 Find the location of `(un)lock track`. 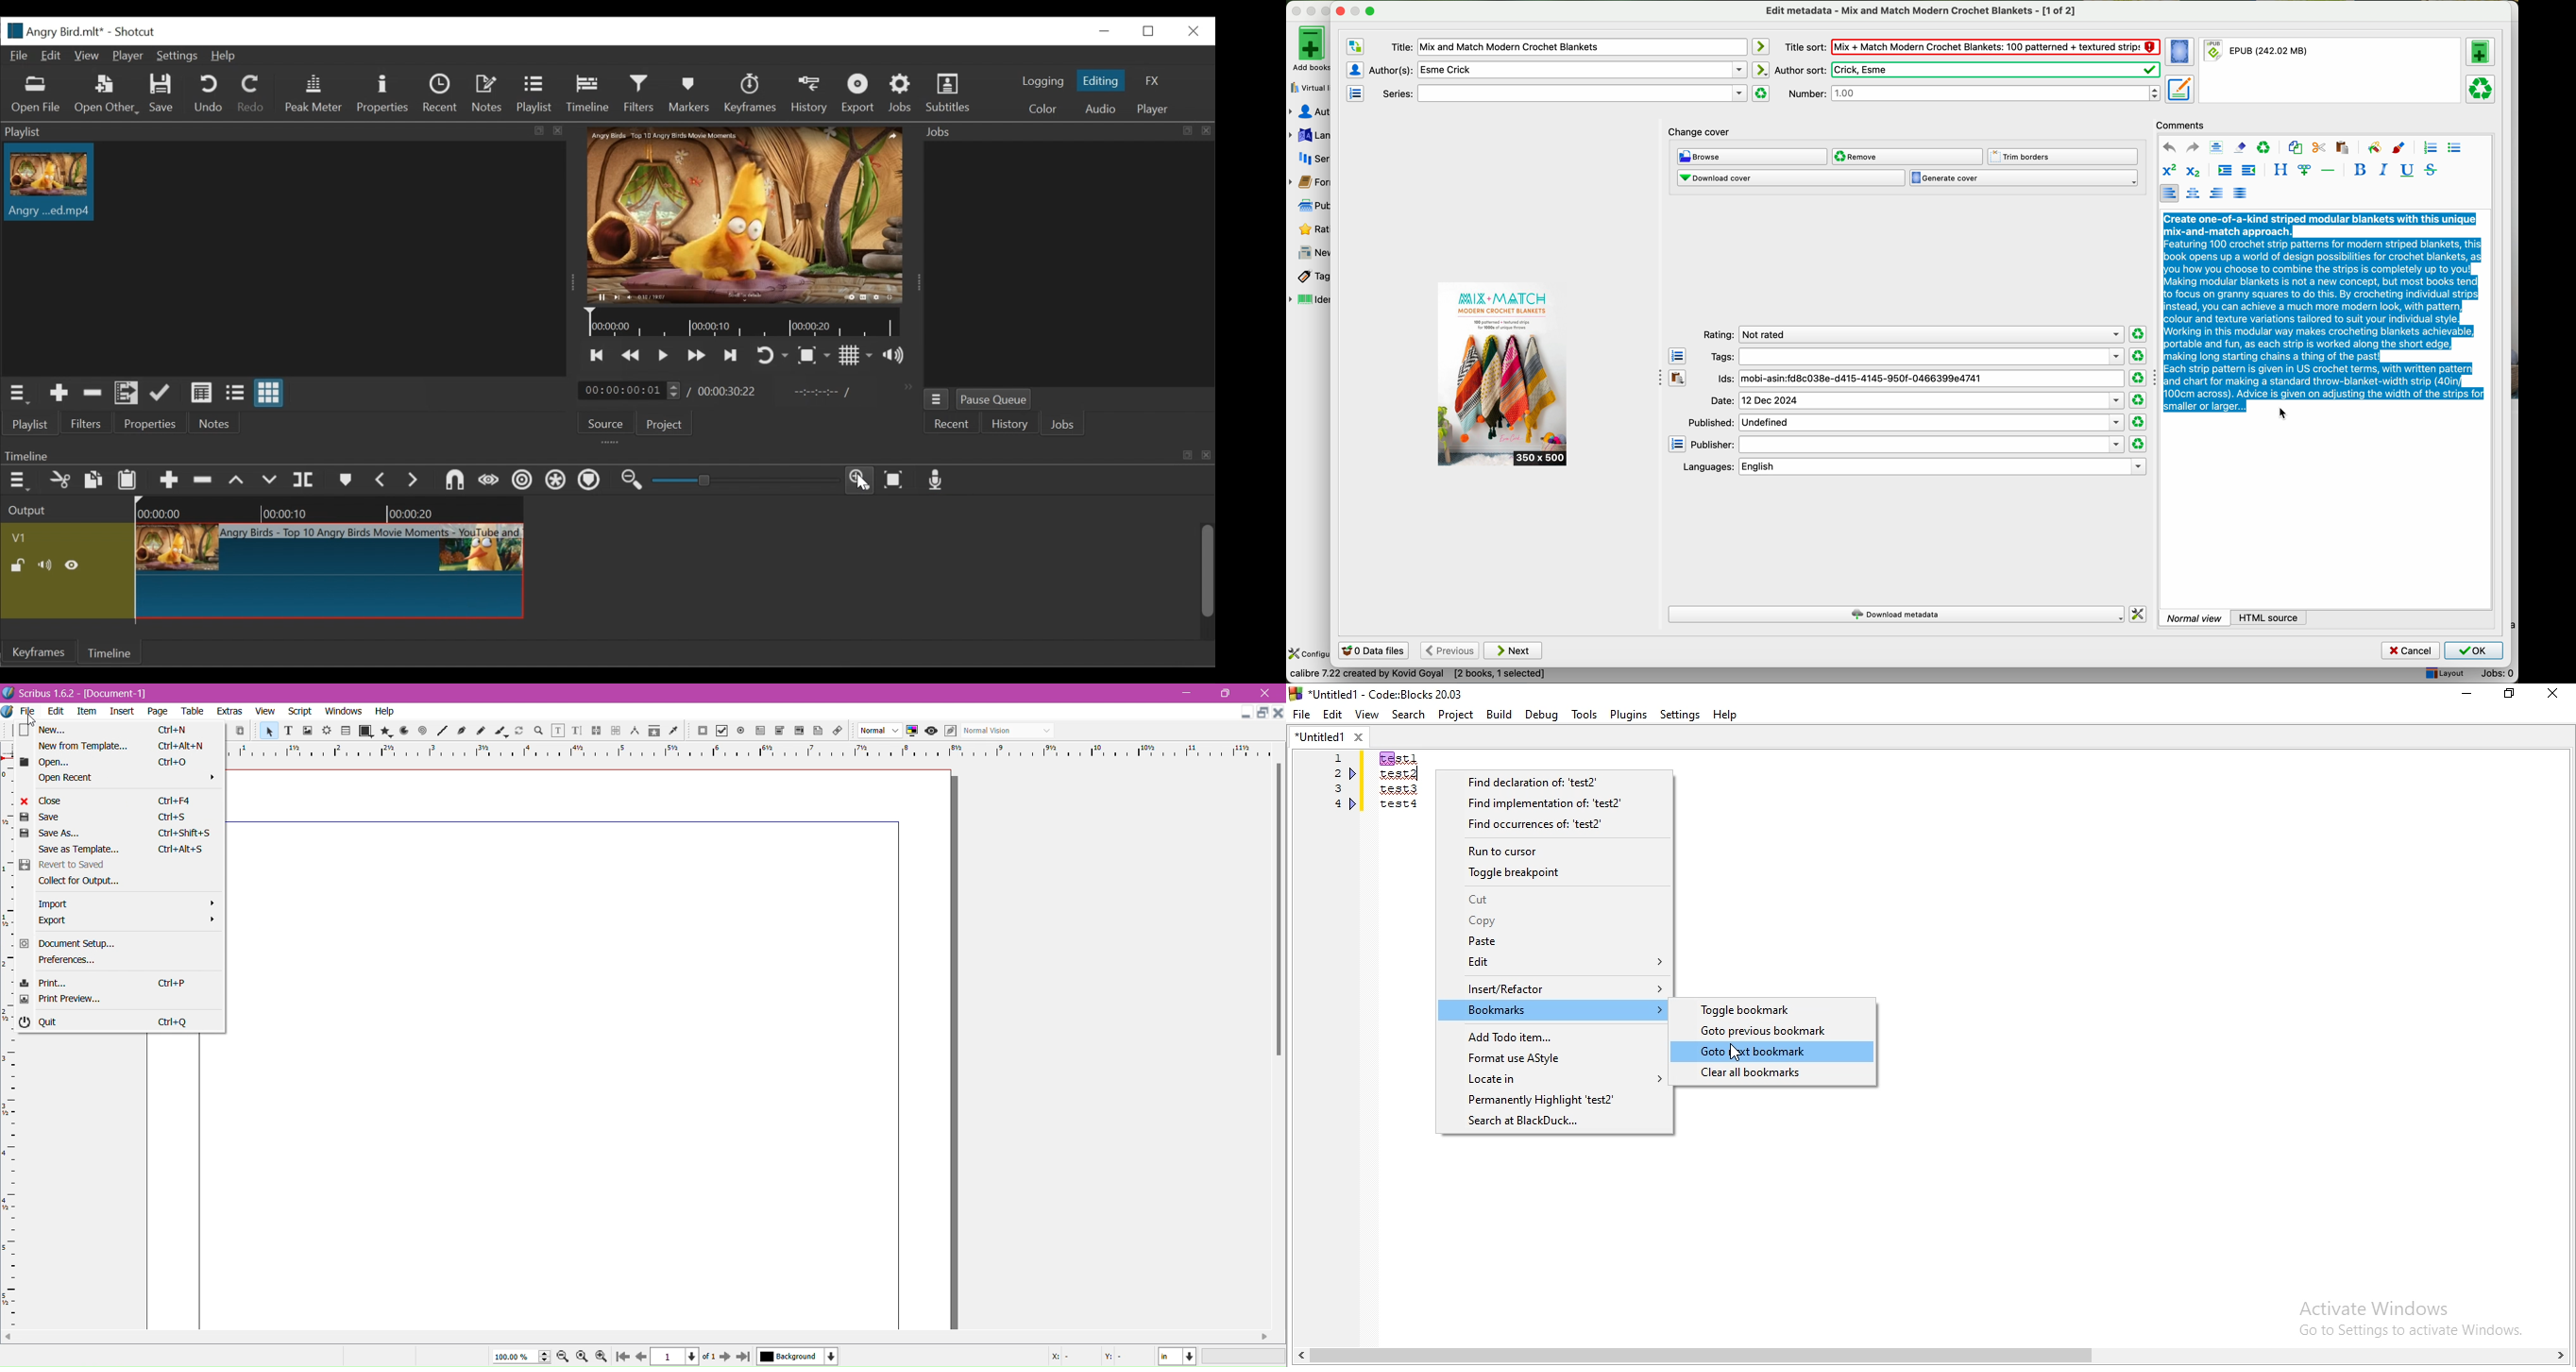

(un)lock track is located at coordinates (18, 566).